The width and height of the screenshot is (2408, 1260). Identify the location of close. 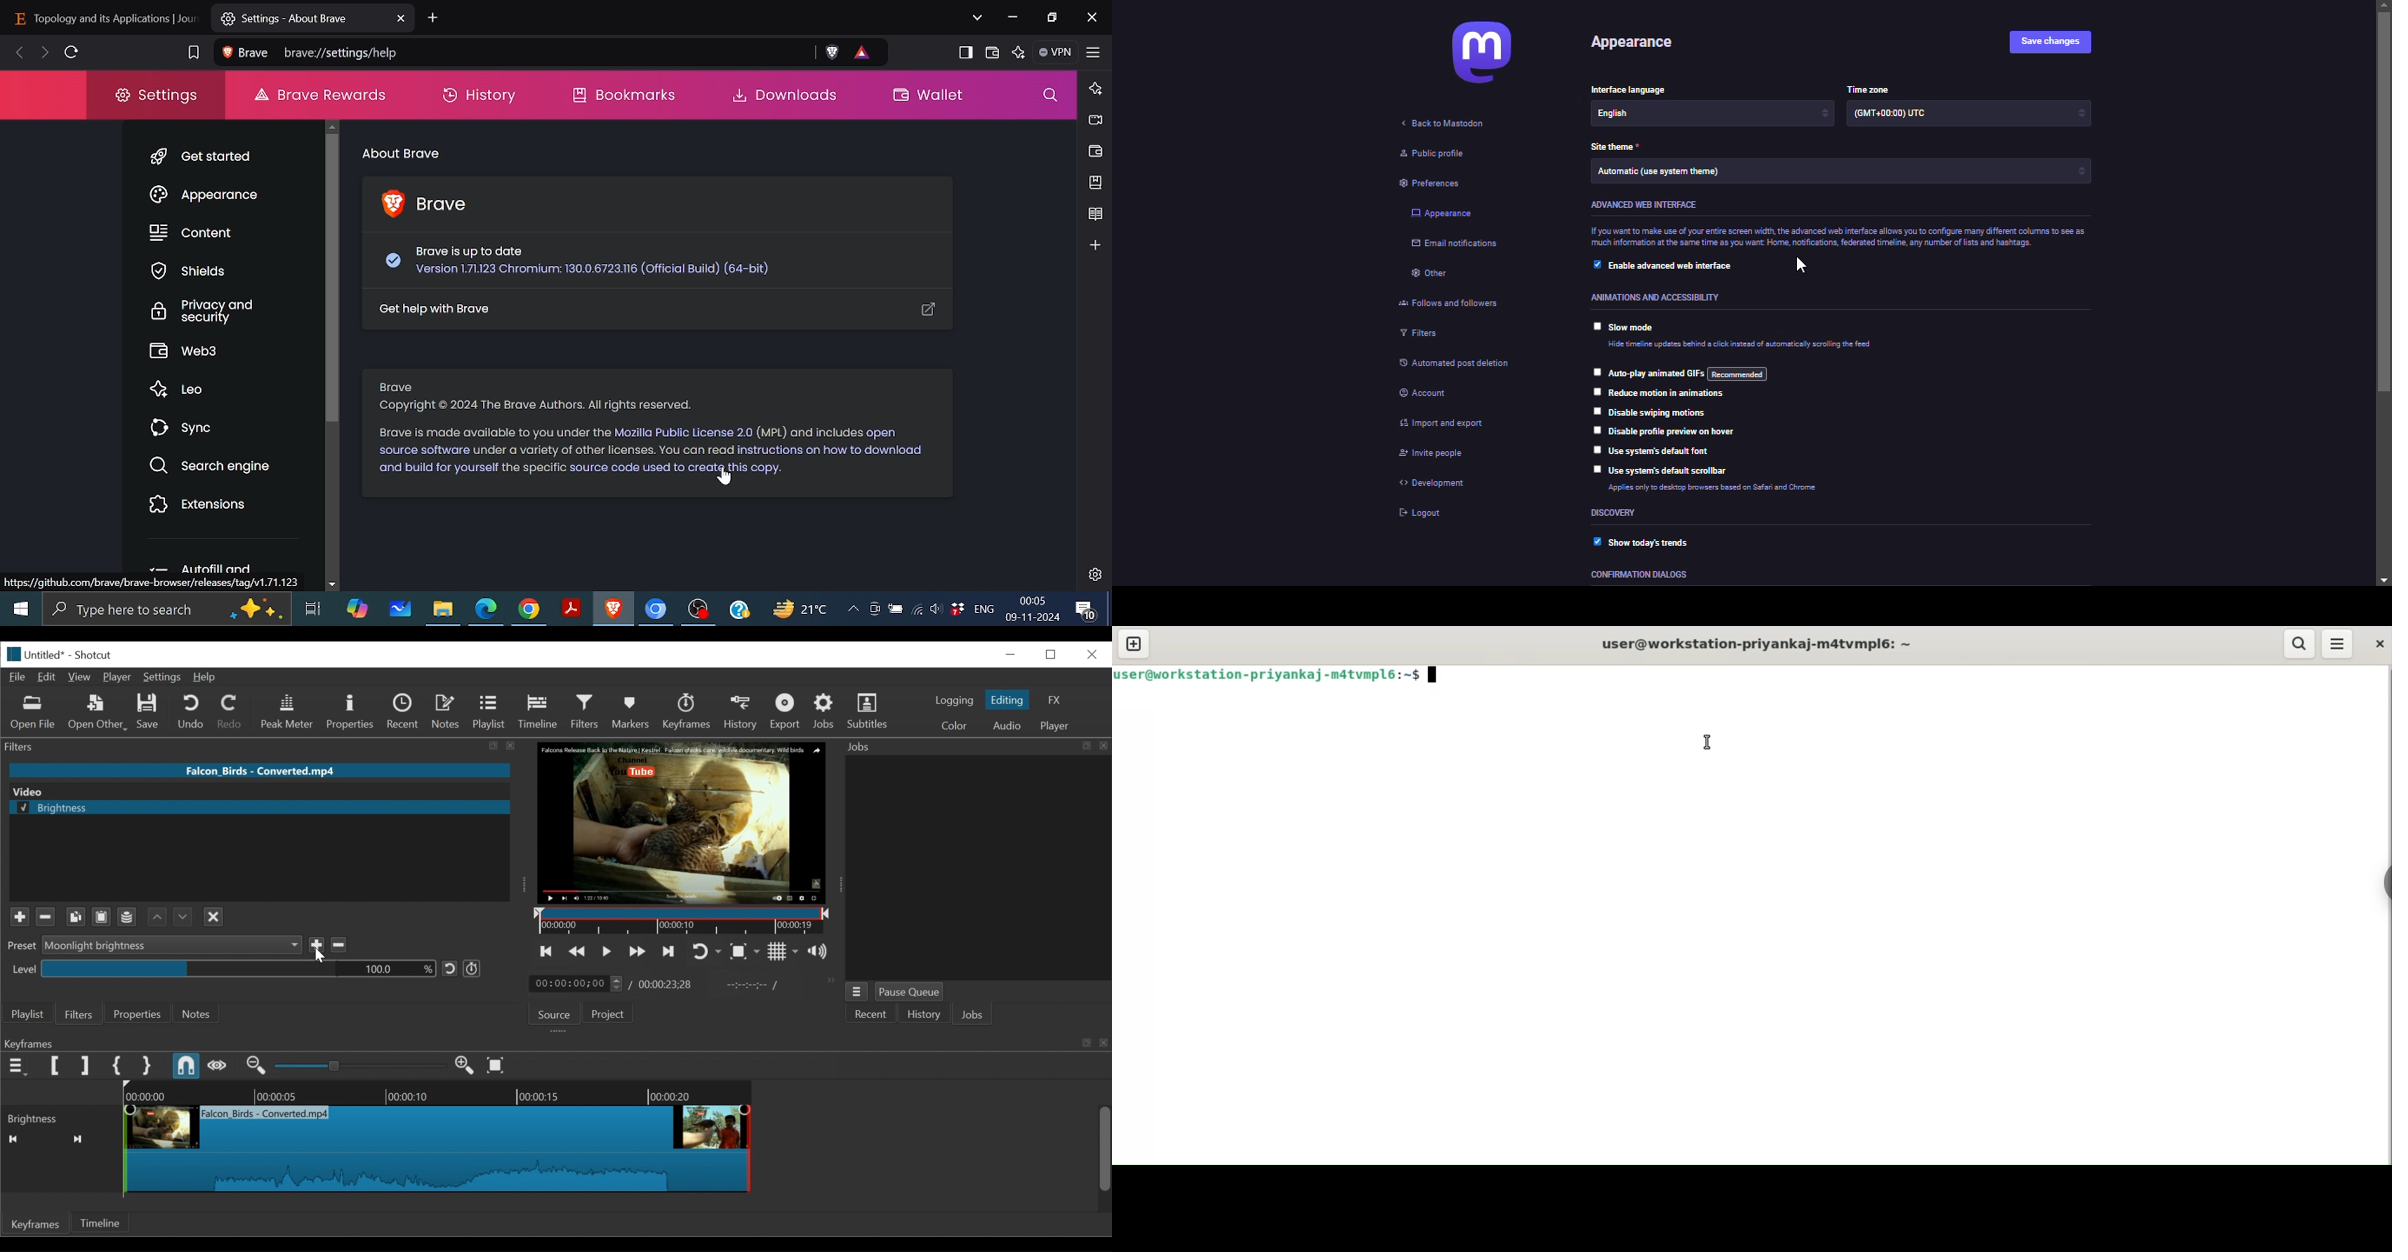
(2377, 645).